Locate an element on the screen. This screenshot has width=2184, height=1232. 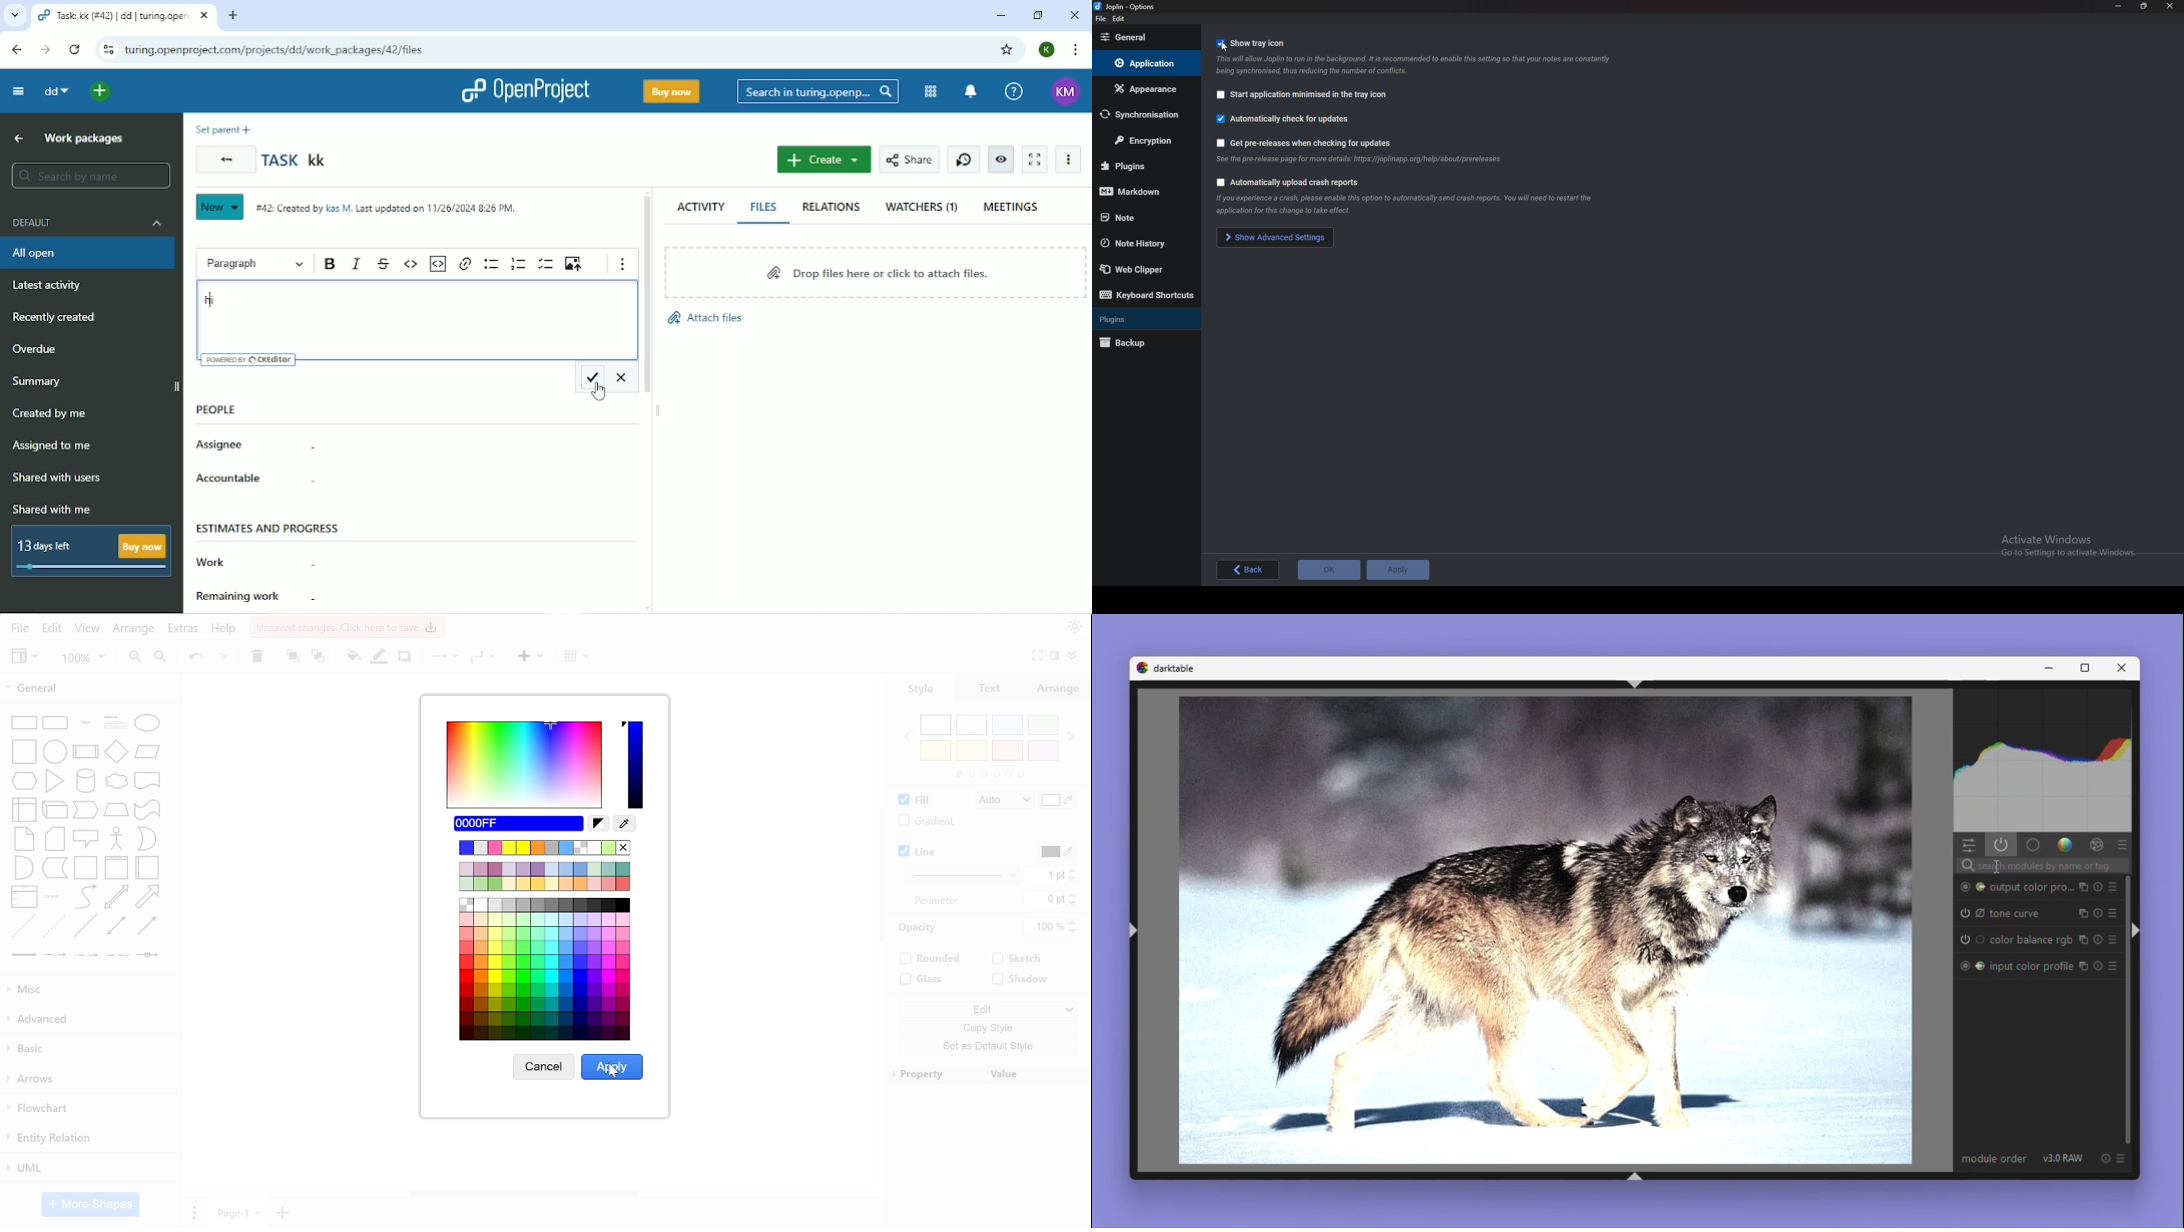
Start new timer is located at coordinates (964, 159).